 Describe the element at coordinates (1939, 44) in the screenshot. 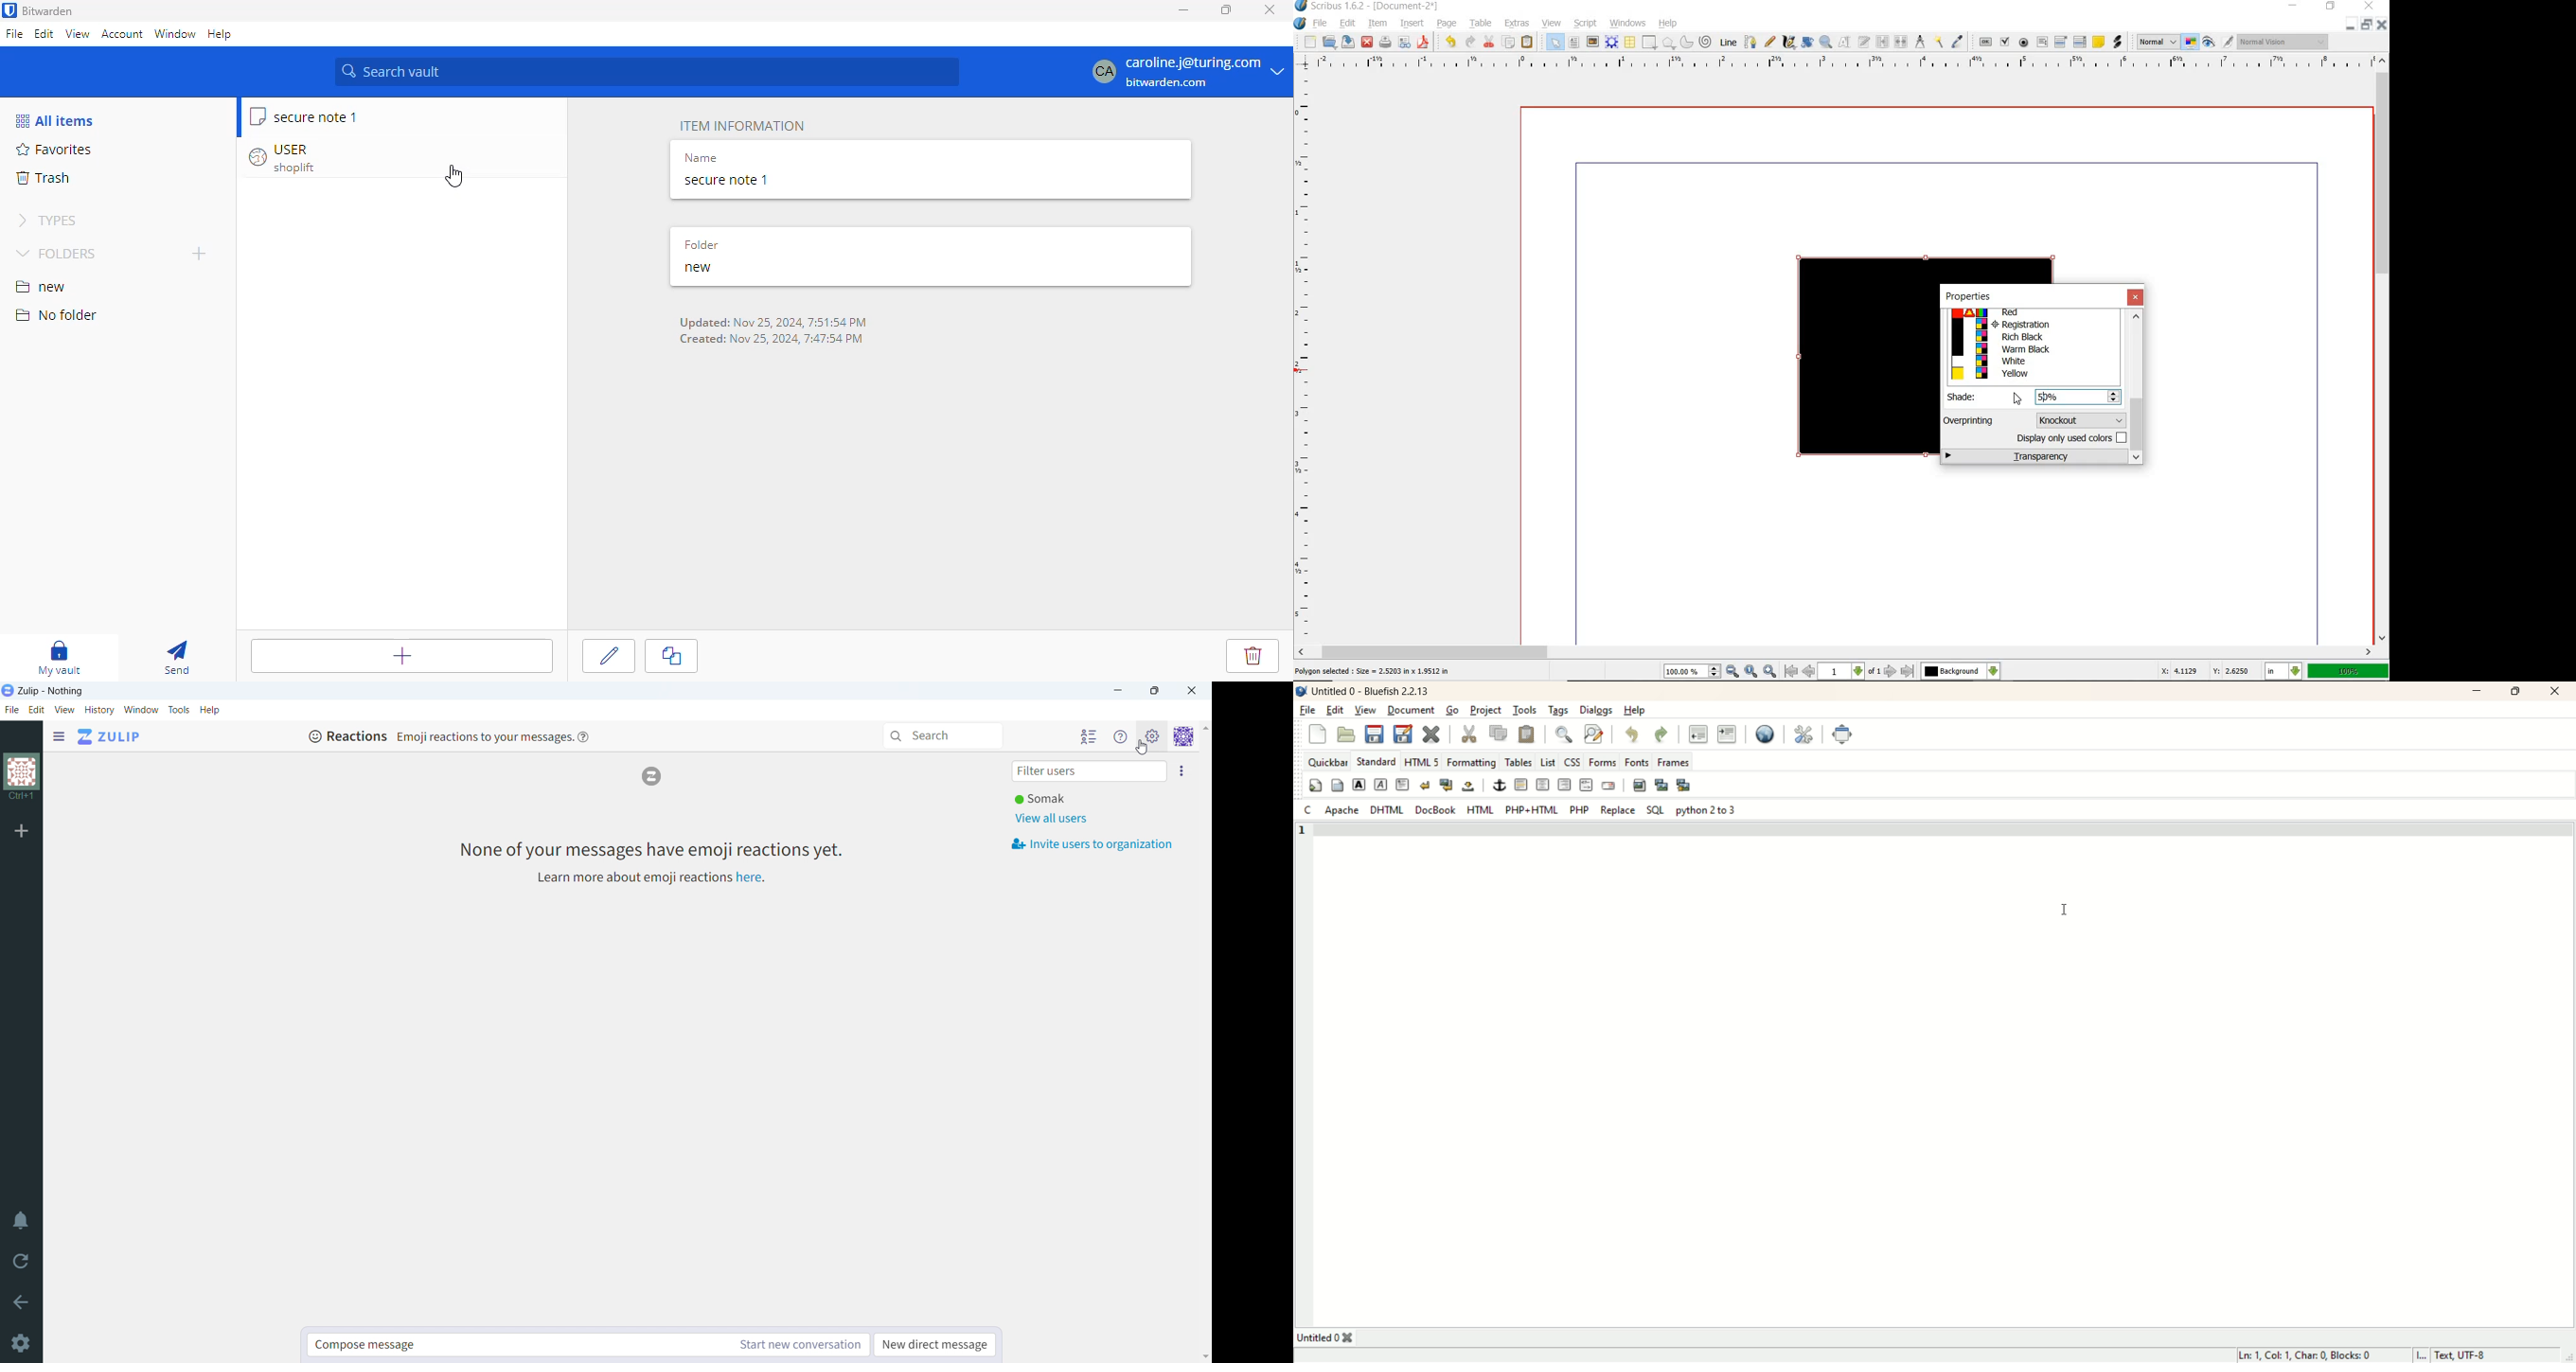

I see `copy item properties` at that location.